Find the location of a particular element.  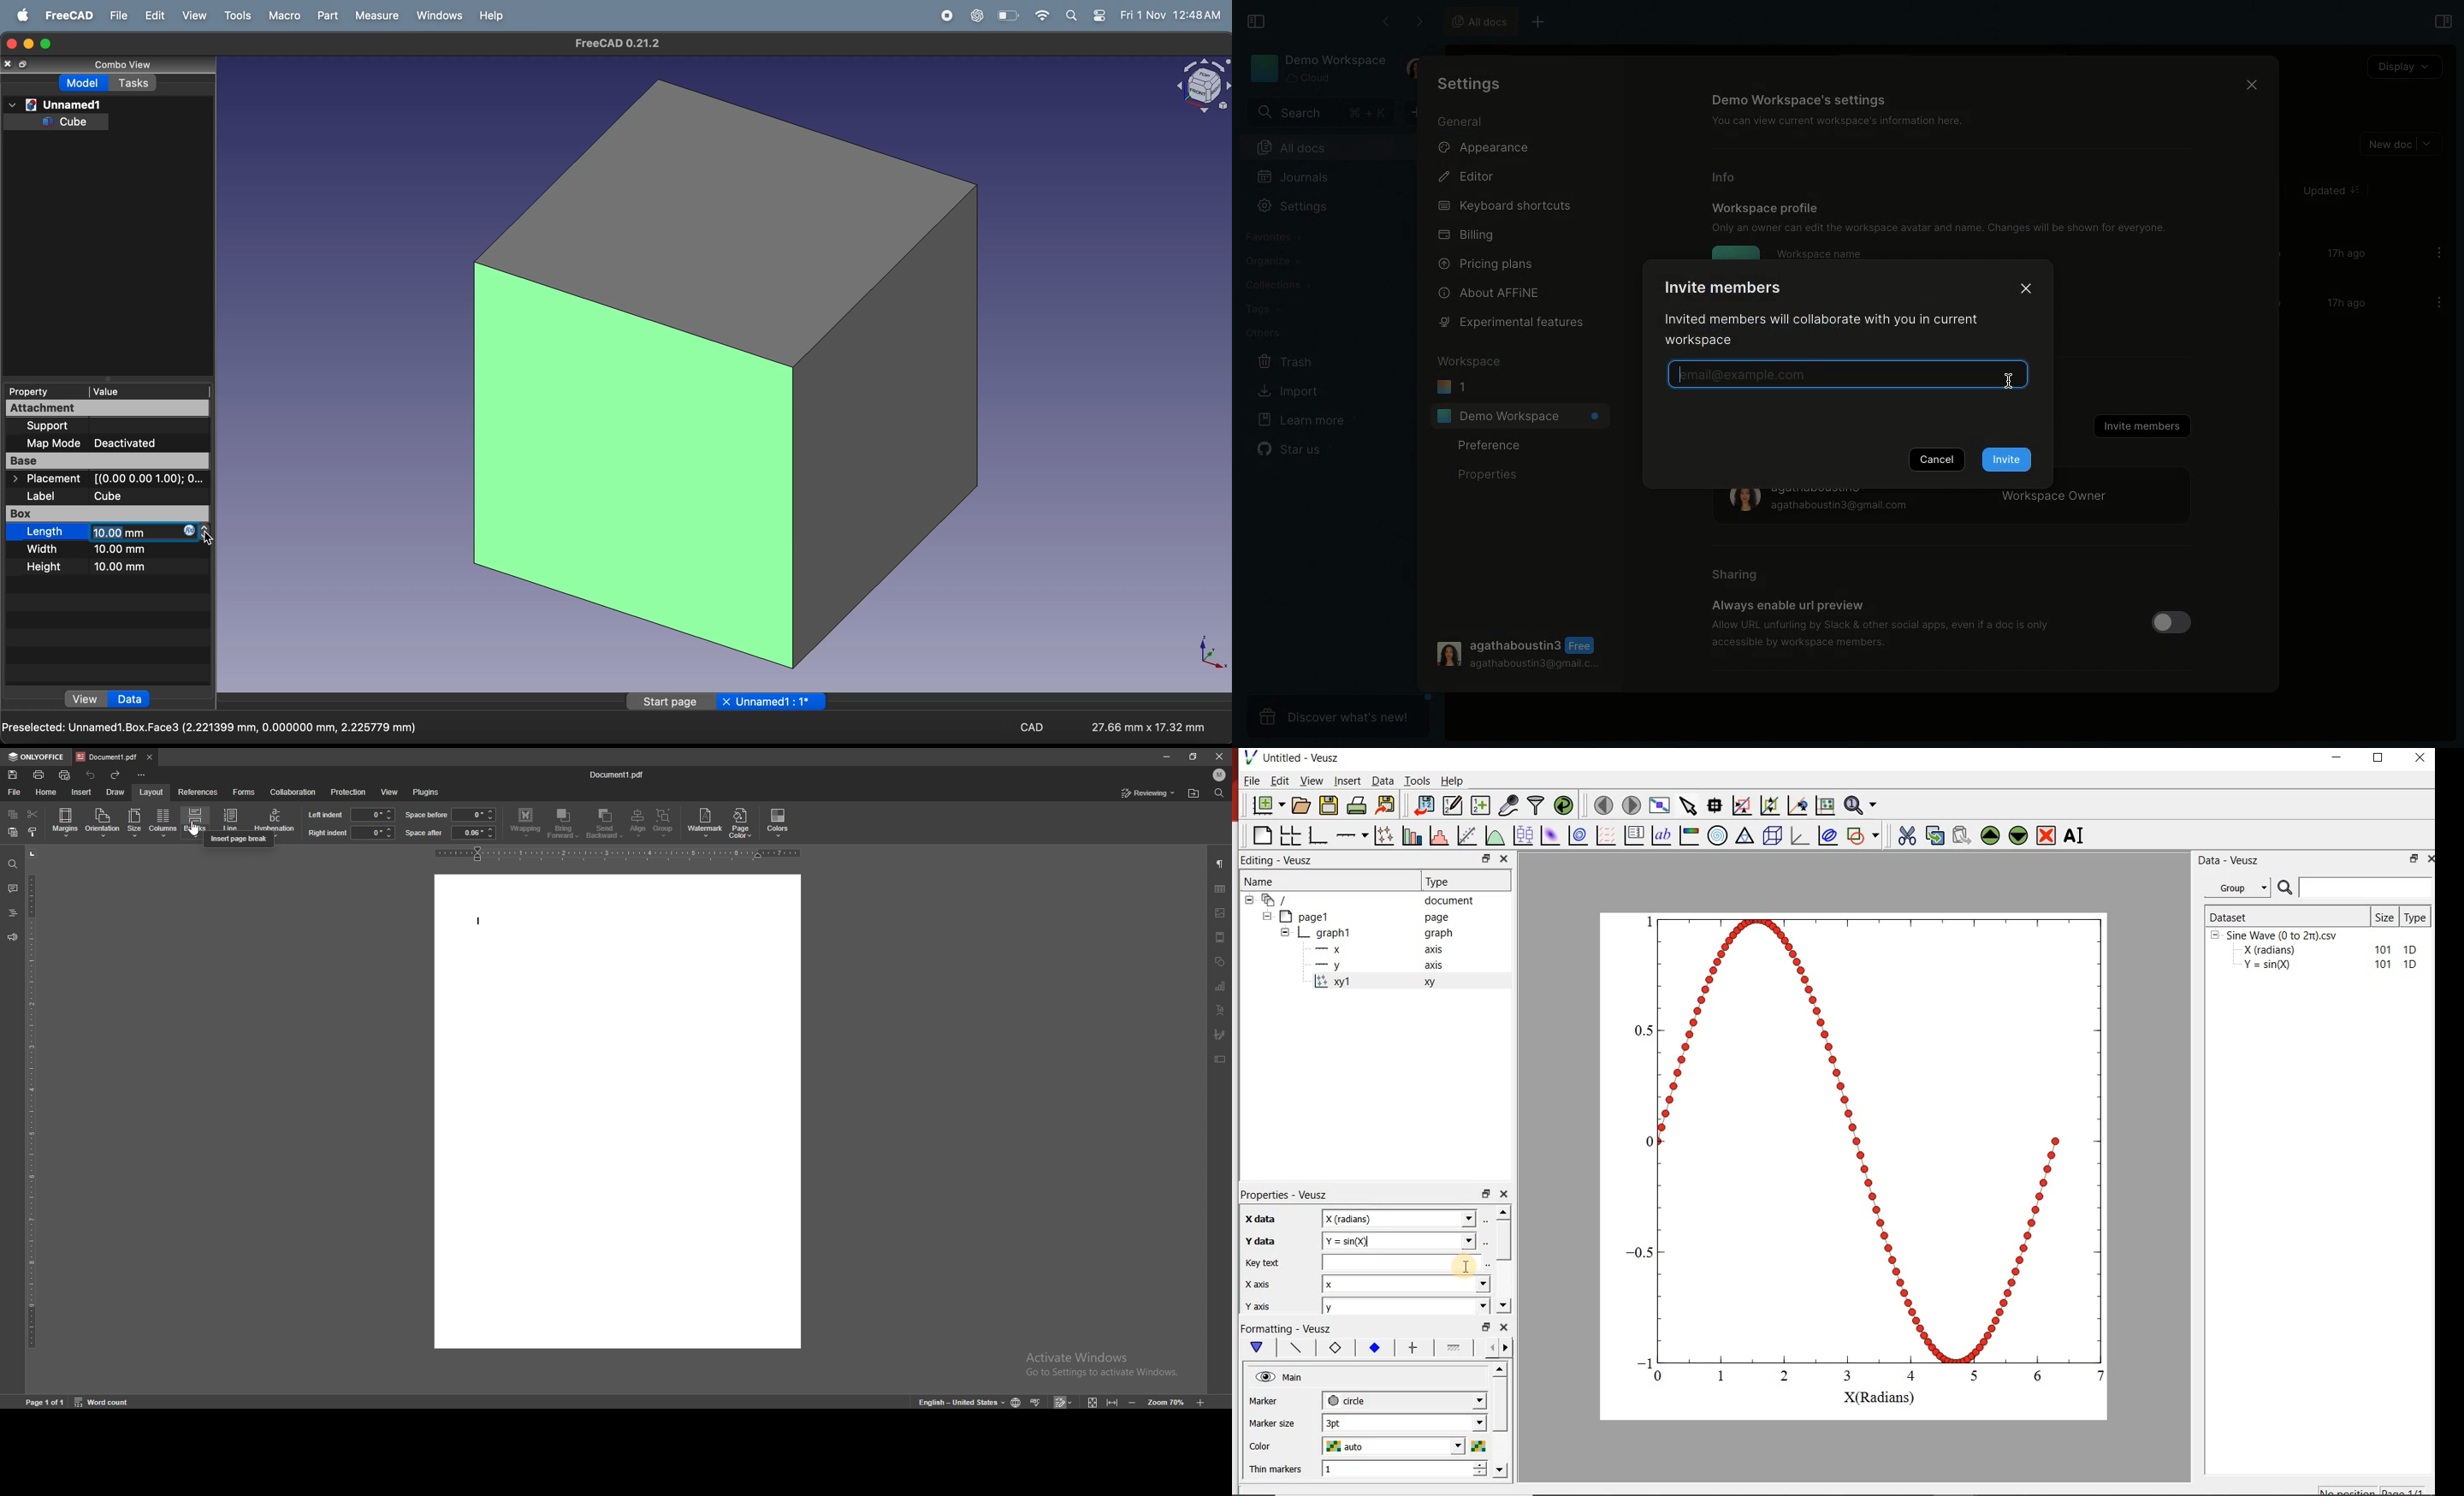

Pricing plans is located at coordinates (1486, 264).